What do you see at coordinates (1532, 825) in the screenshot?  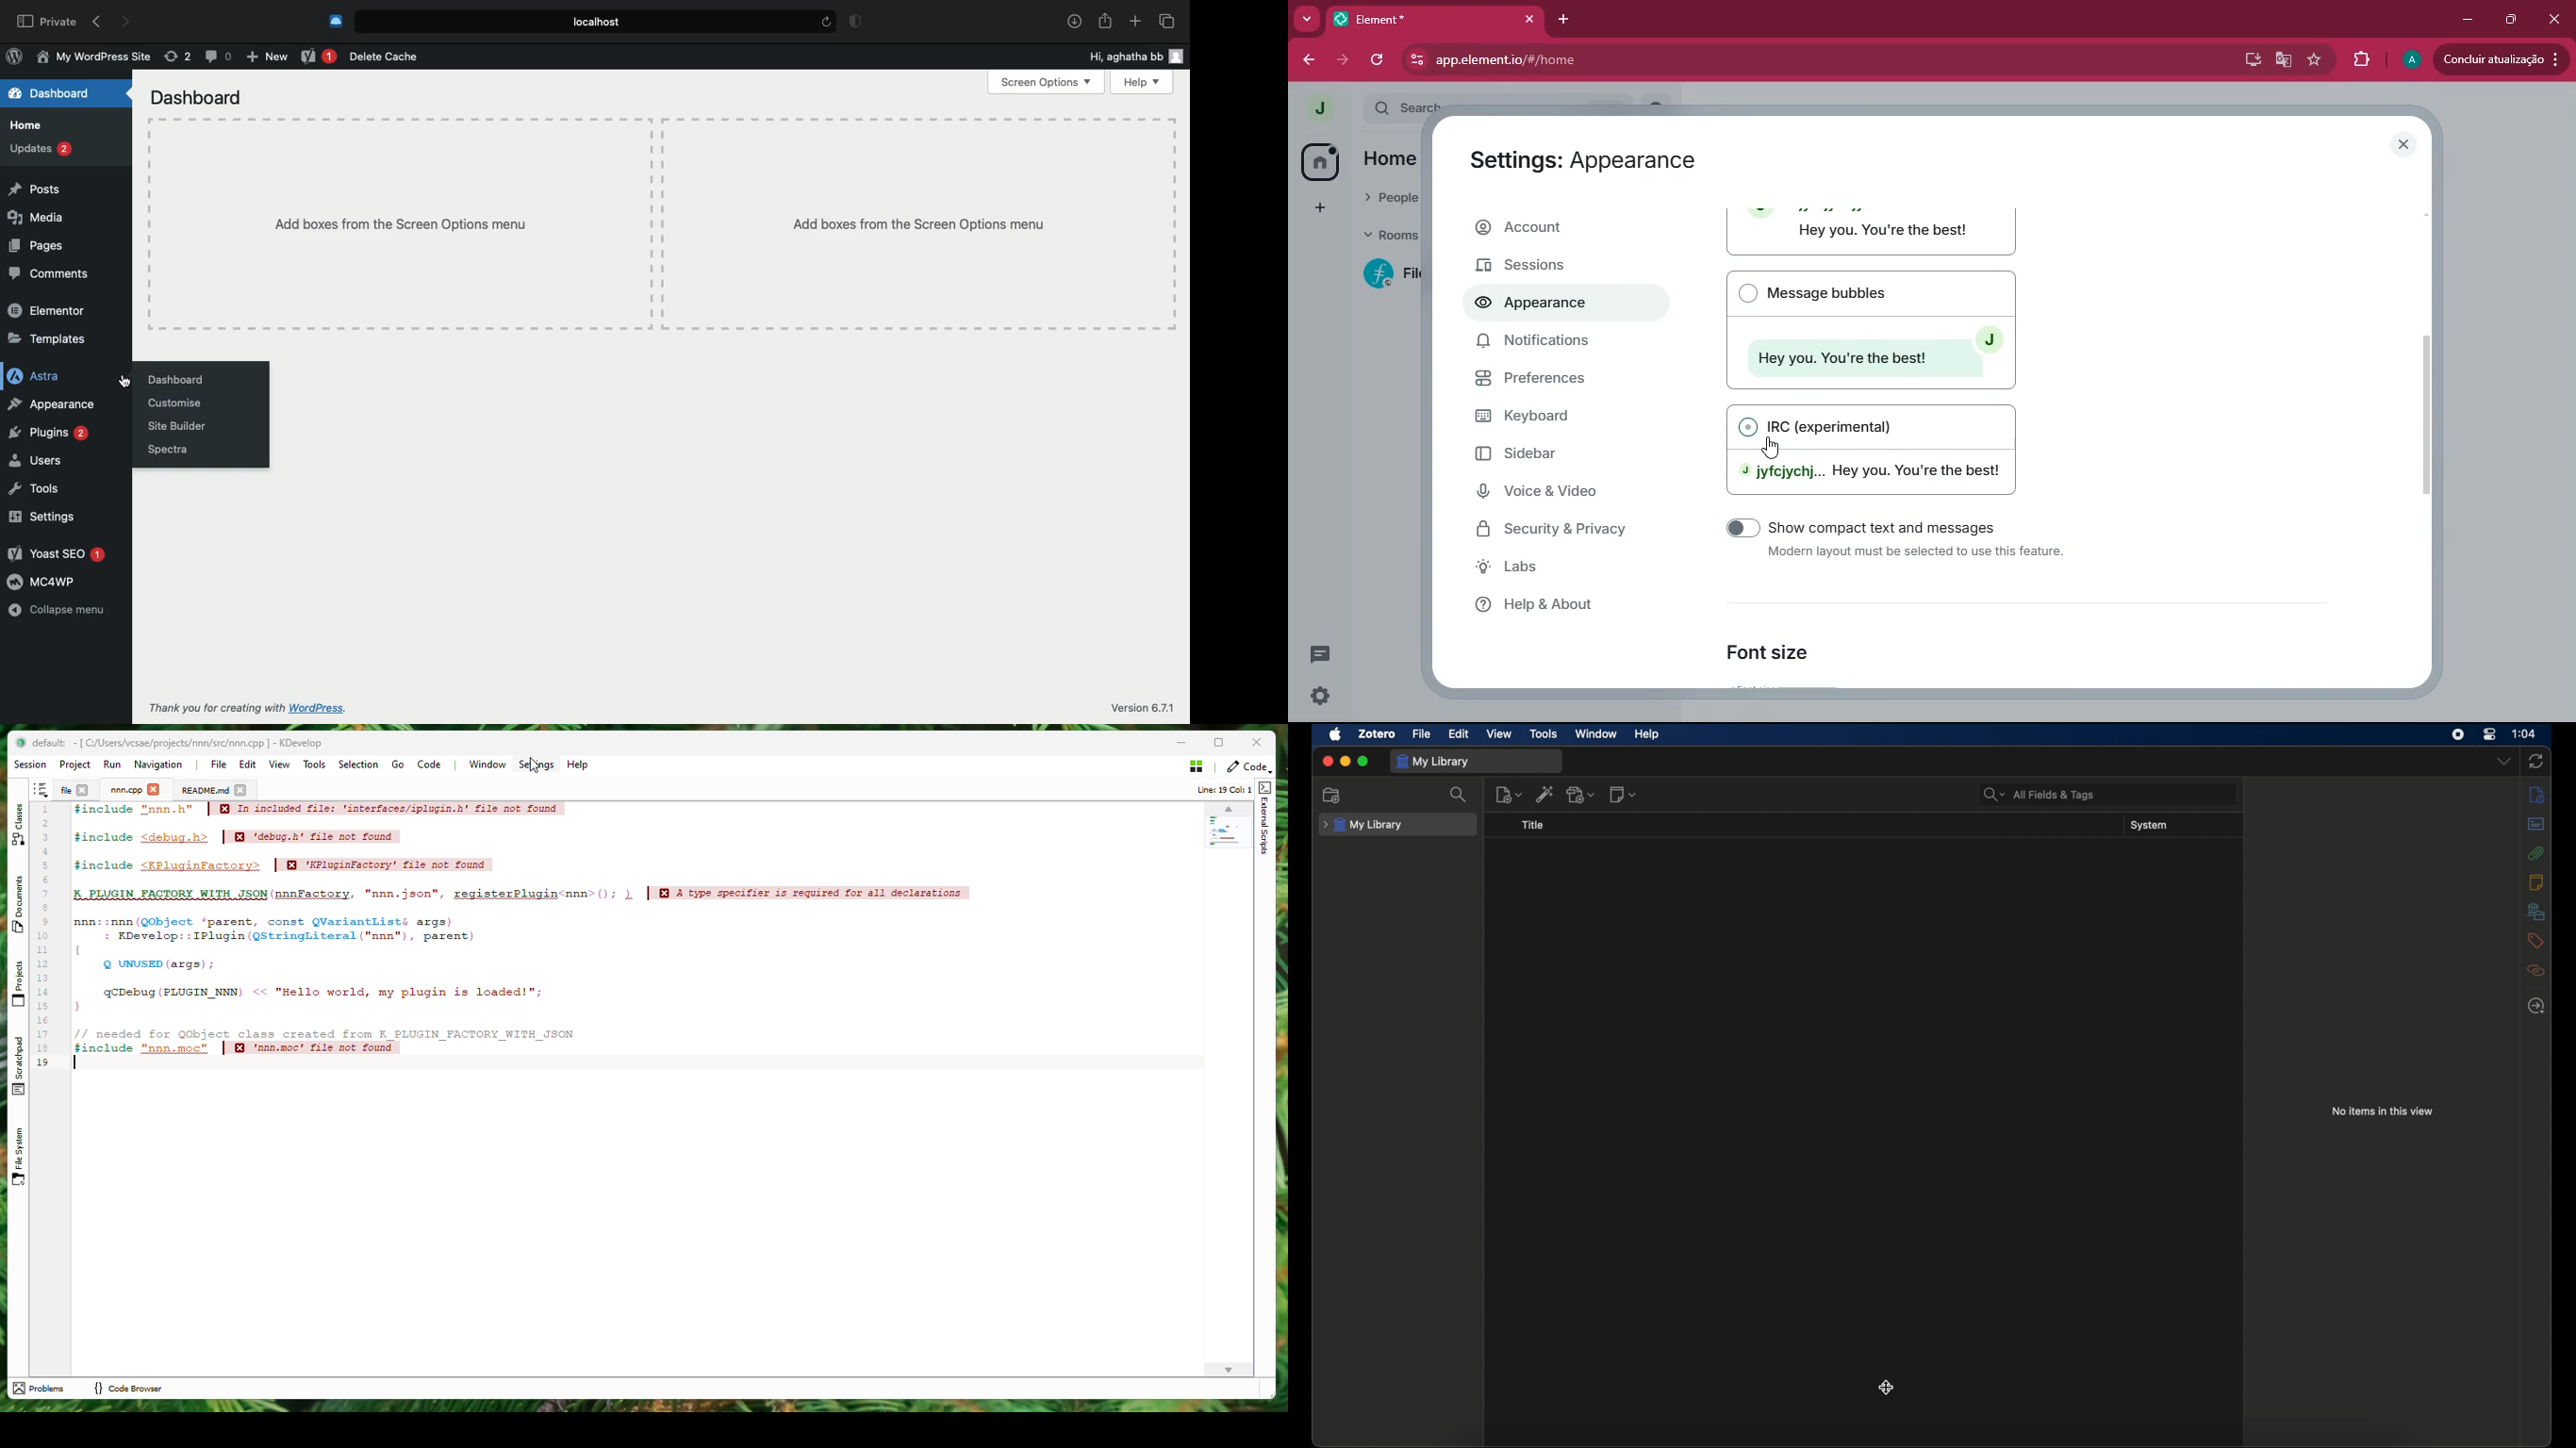 I see `title` at bounding box center [1532, 825].